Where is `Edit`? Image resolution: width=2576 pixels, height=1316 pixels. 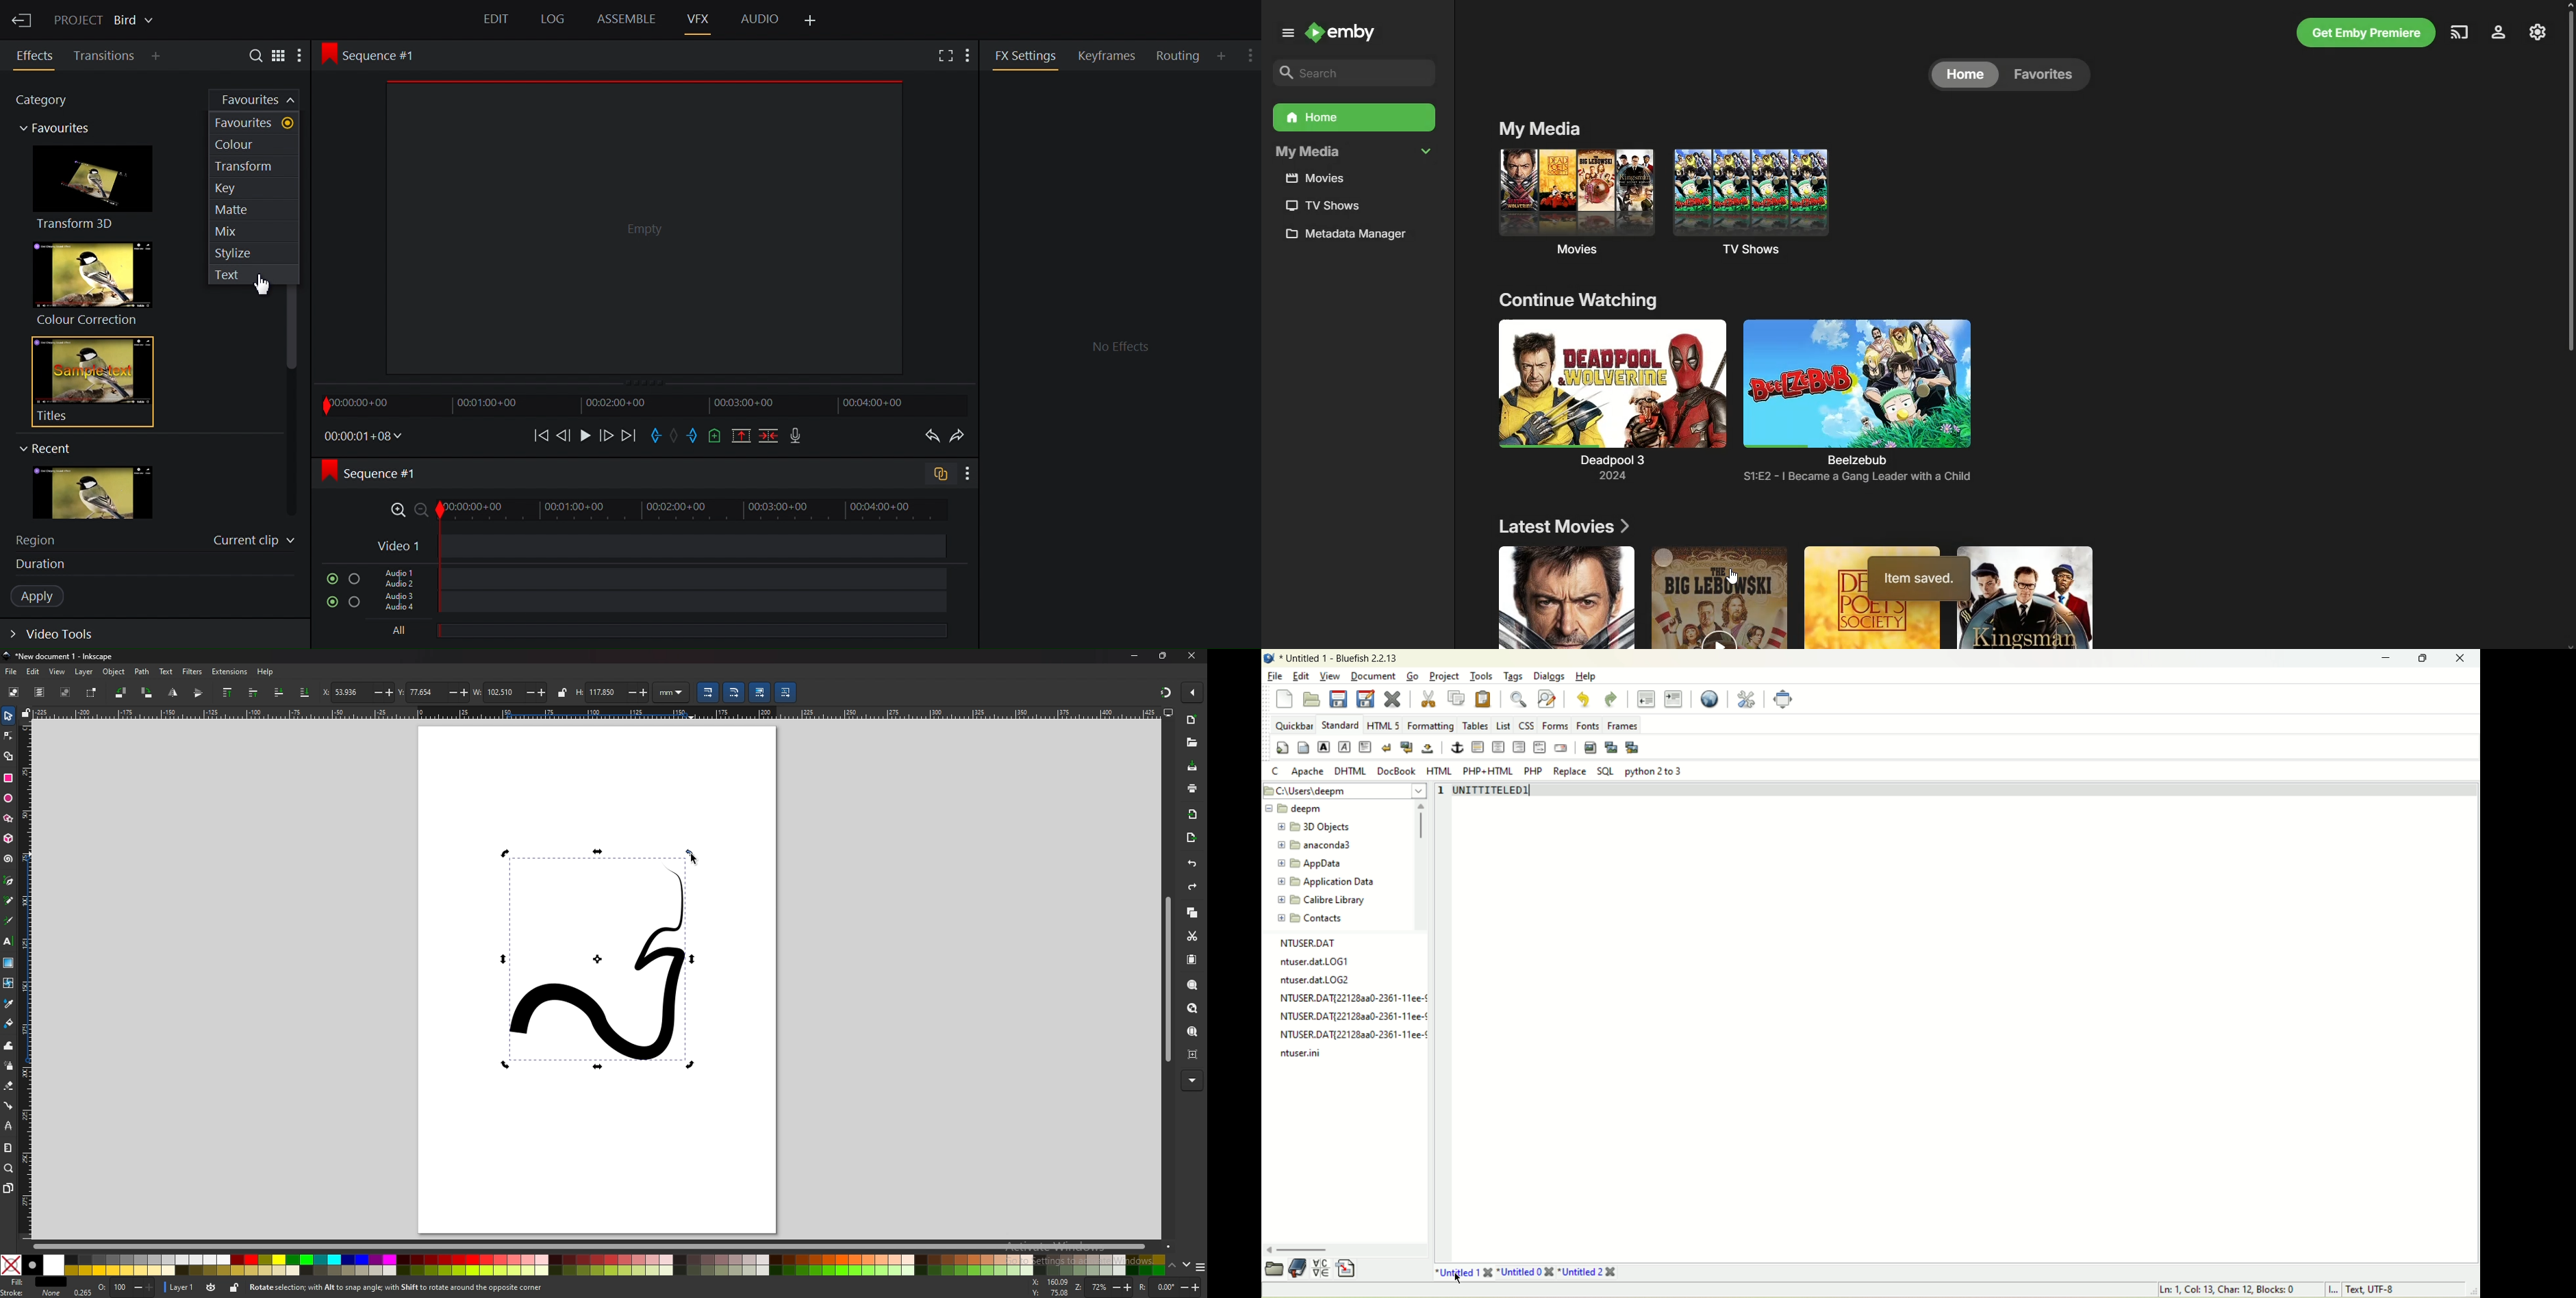
Edit is located at coordinates (498, 21).